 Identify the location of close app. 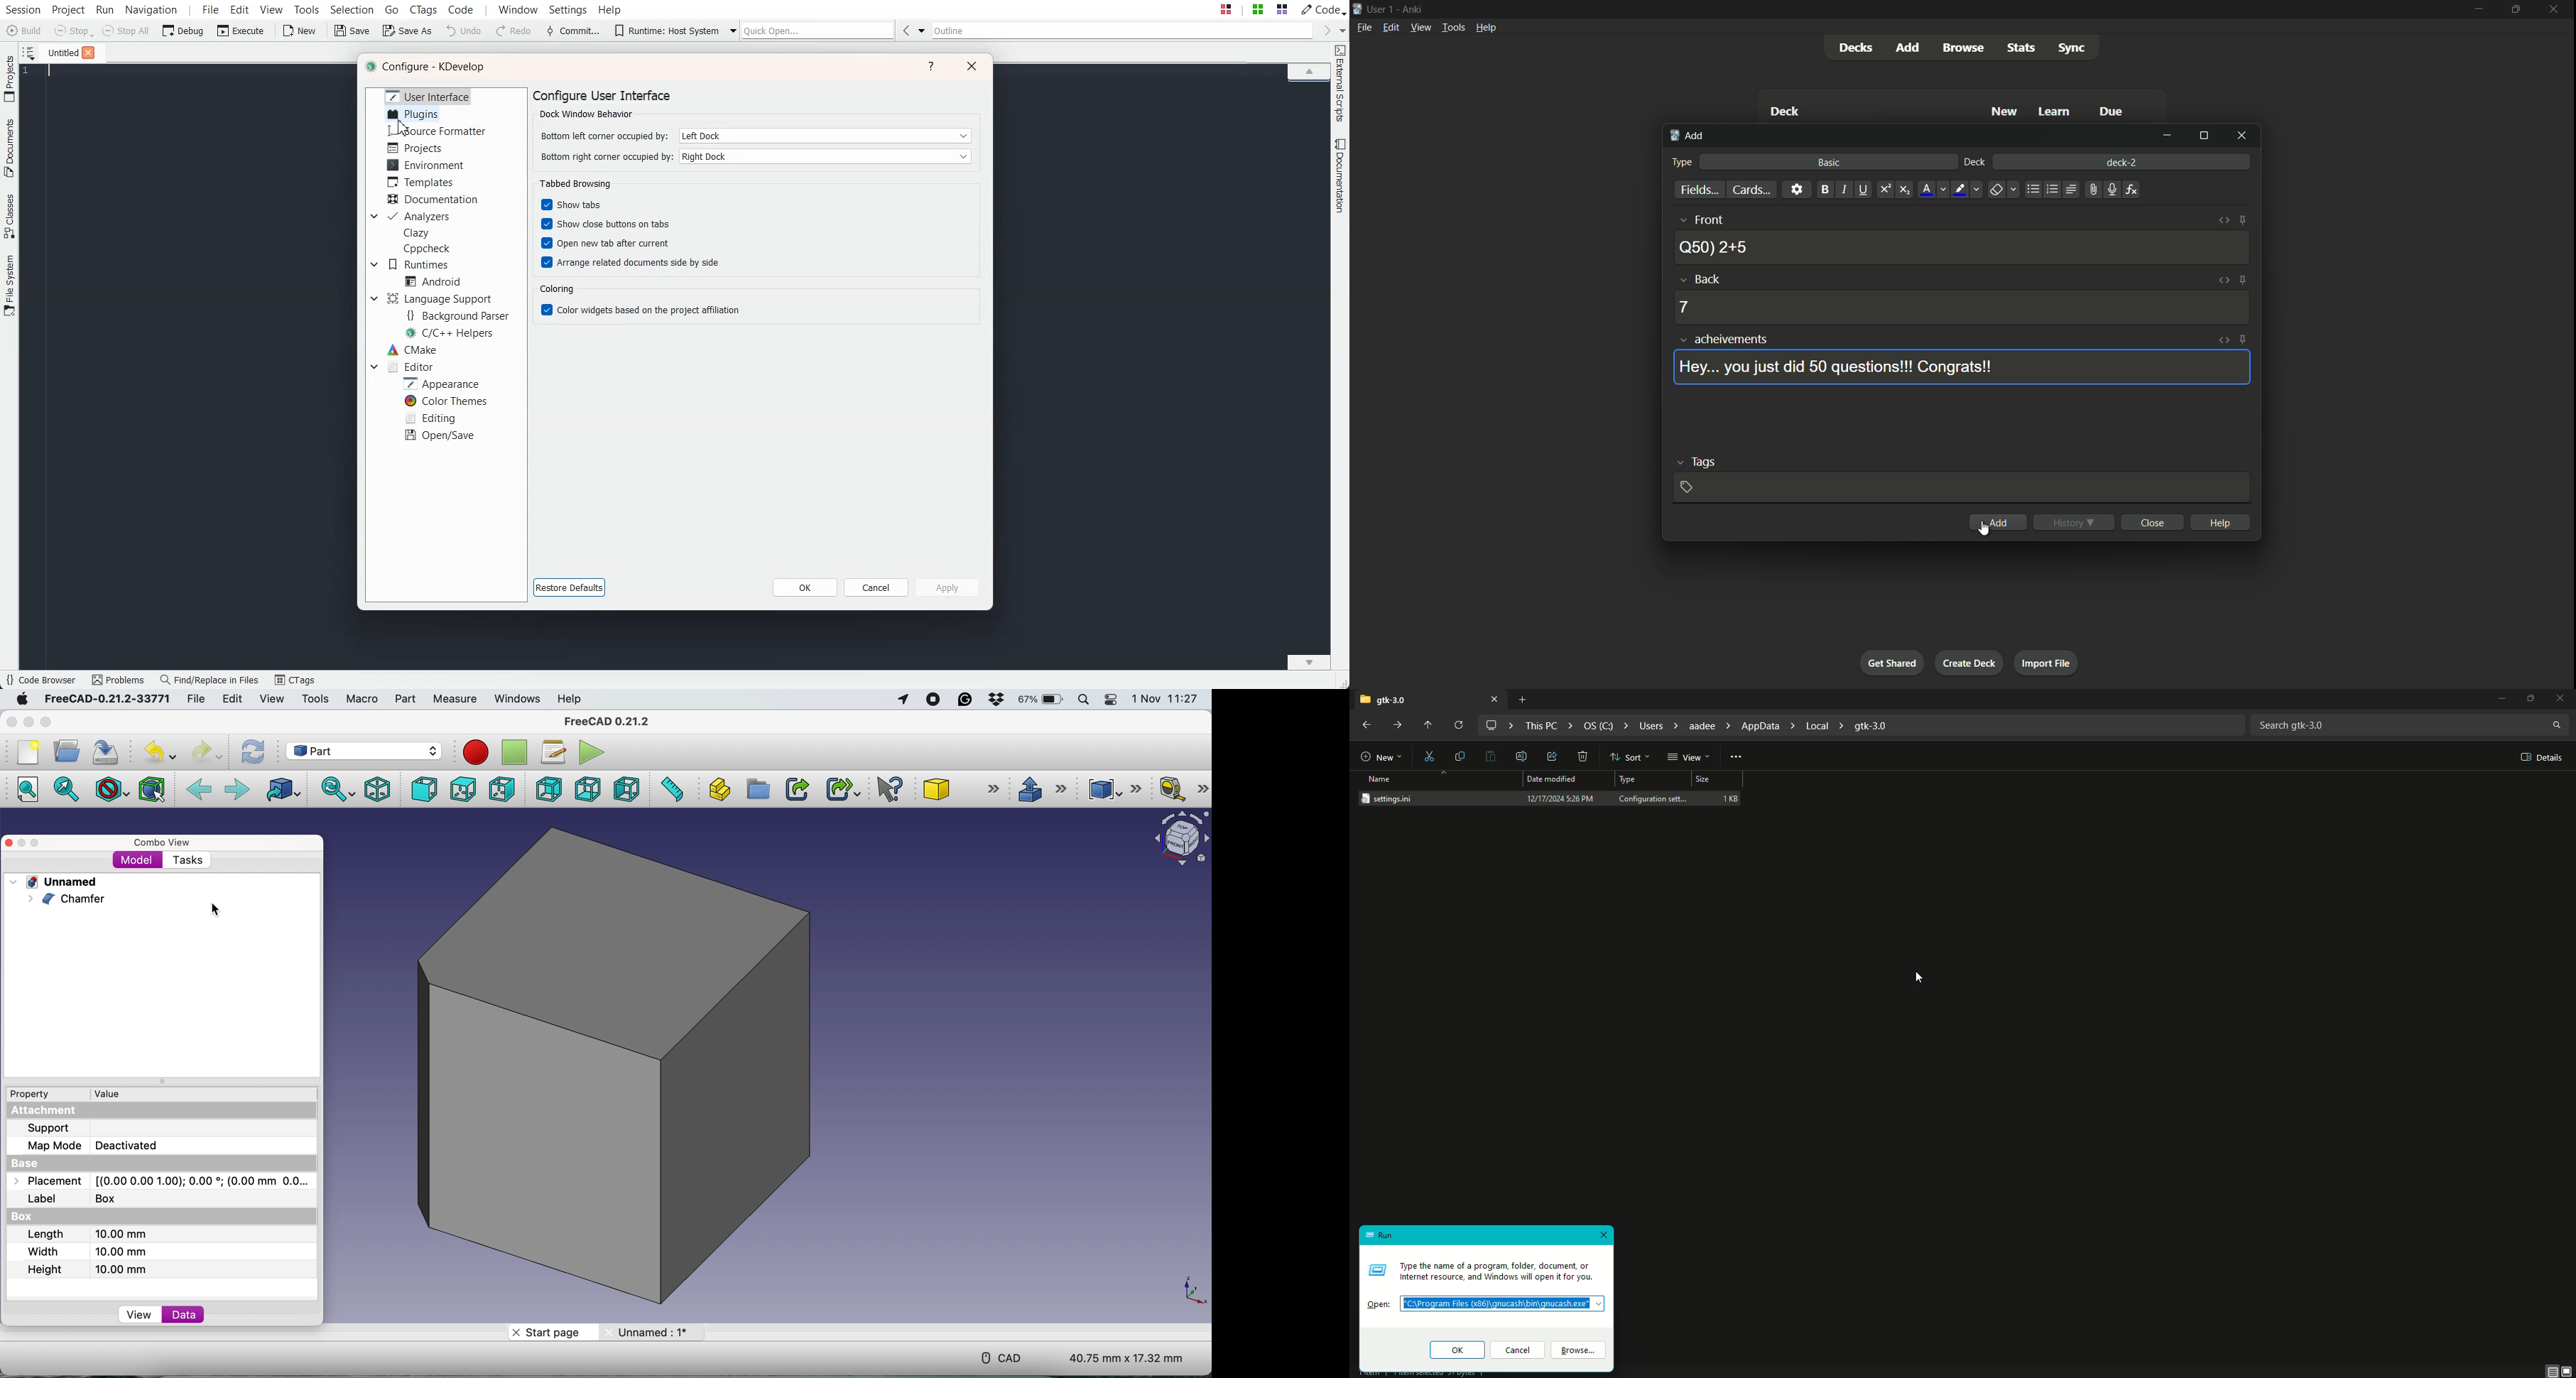
(2556, 10).